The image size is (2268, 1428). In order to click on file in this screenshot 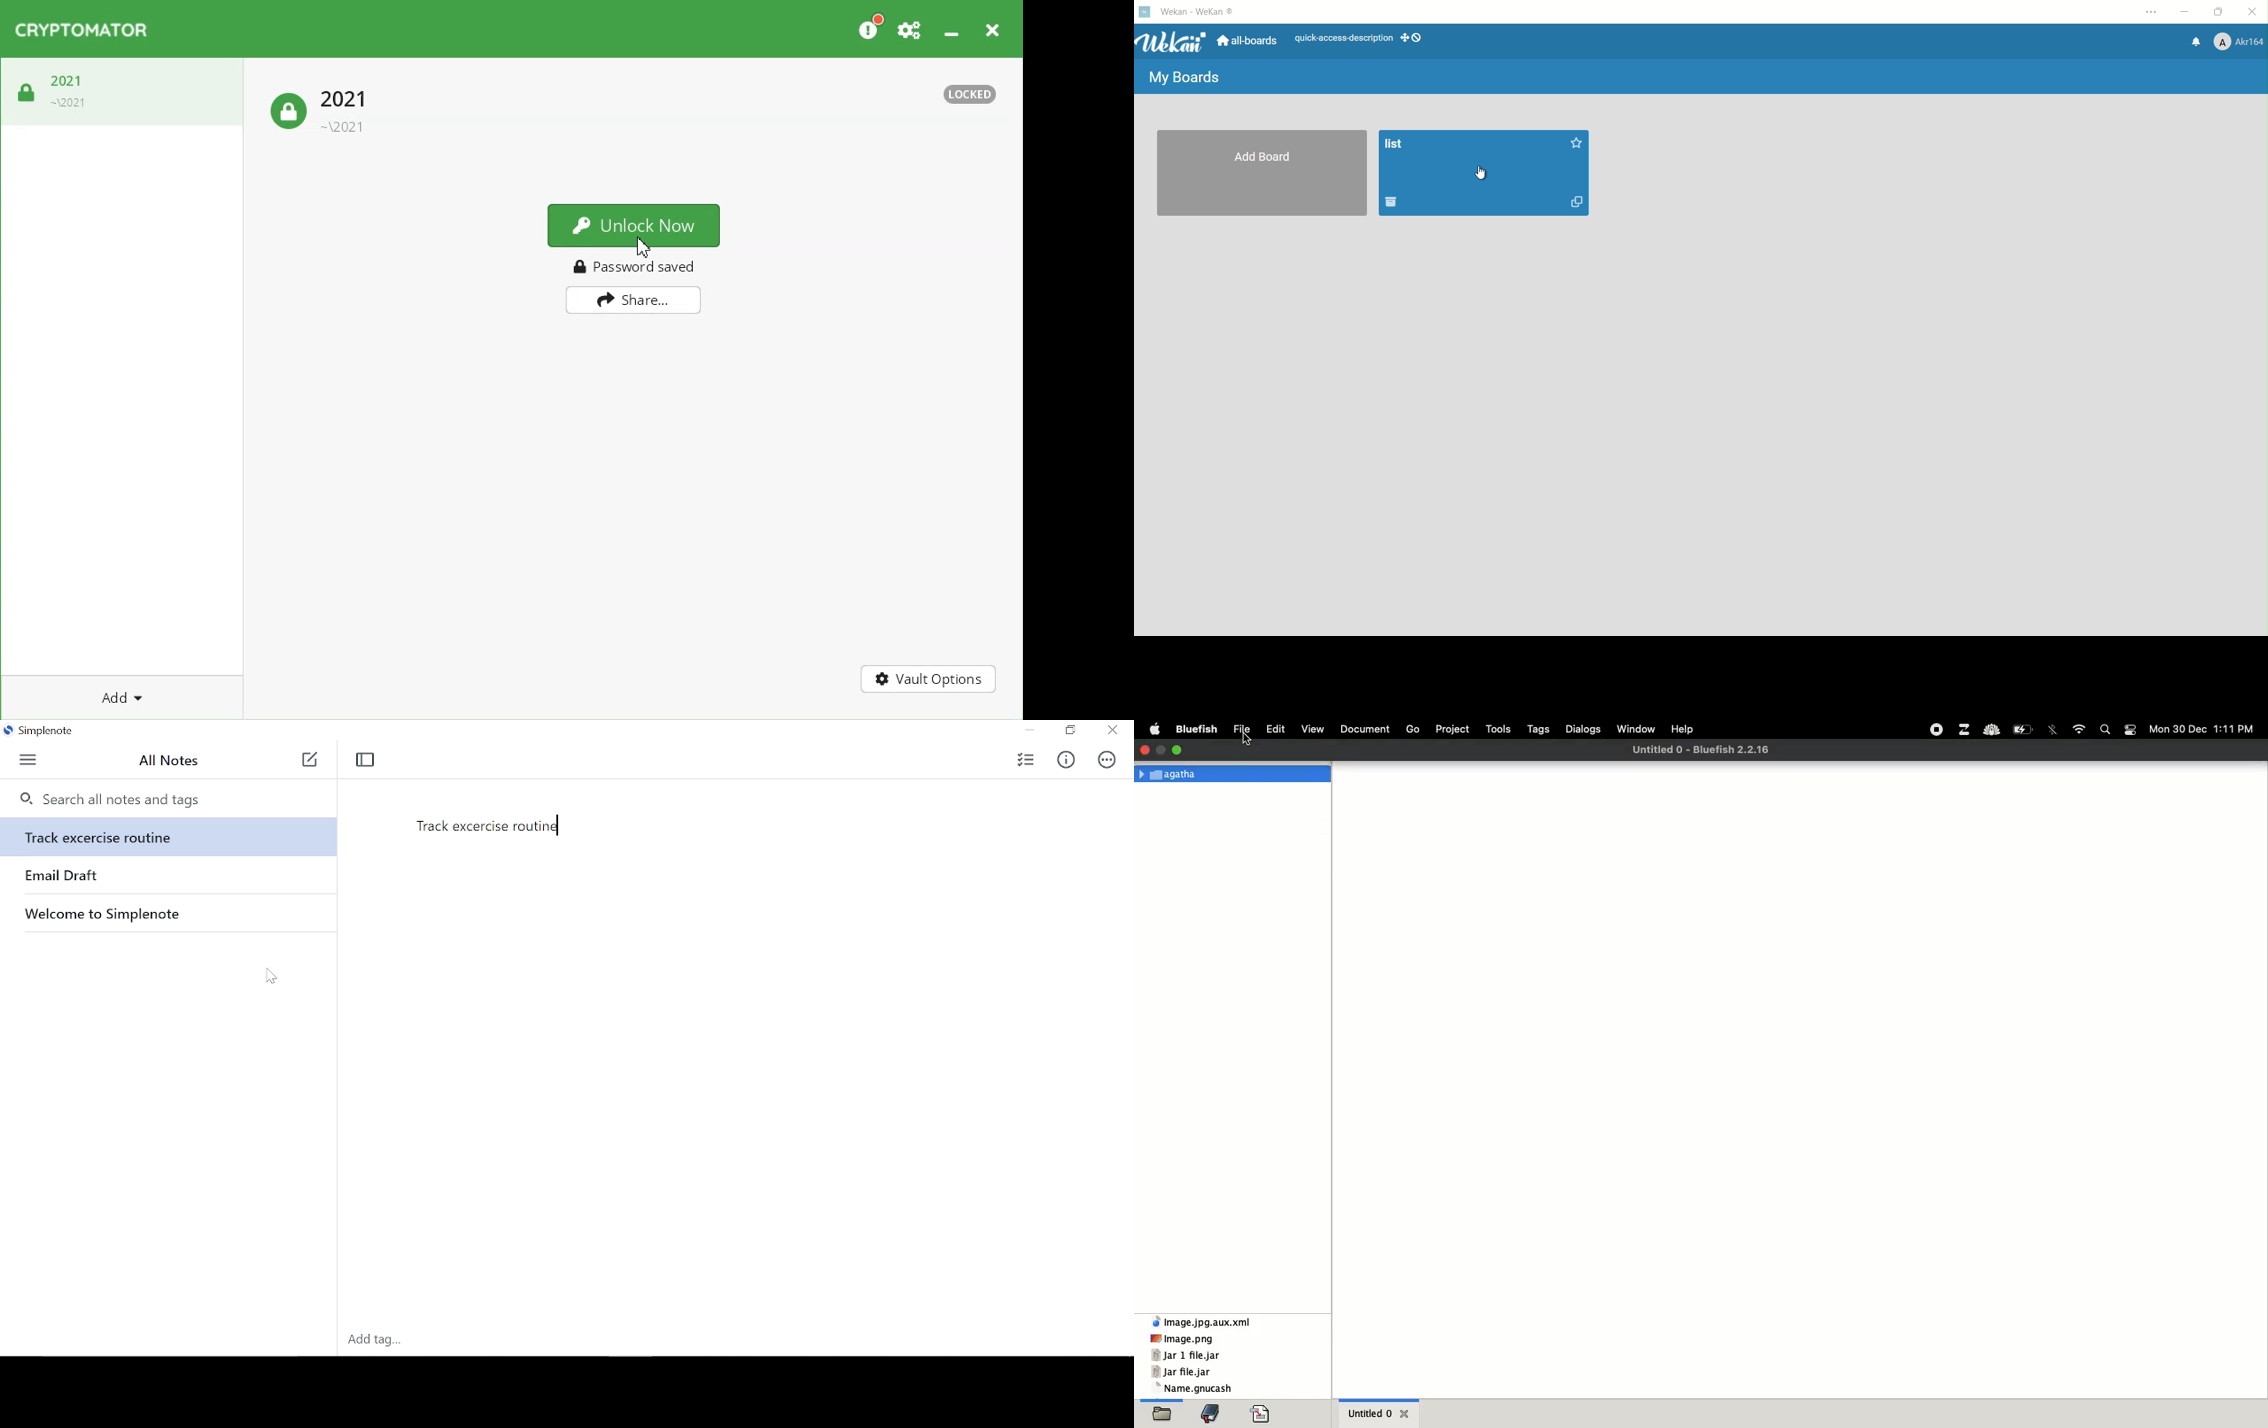, I will do `click(1243, 728)`.